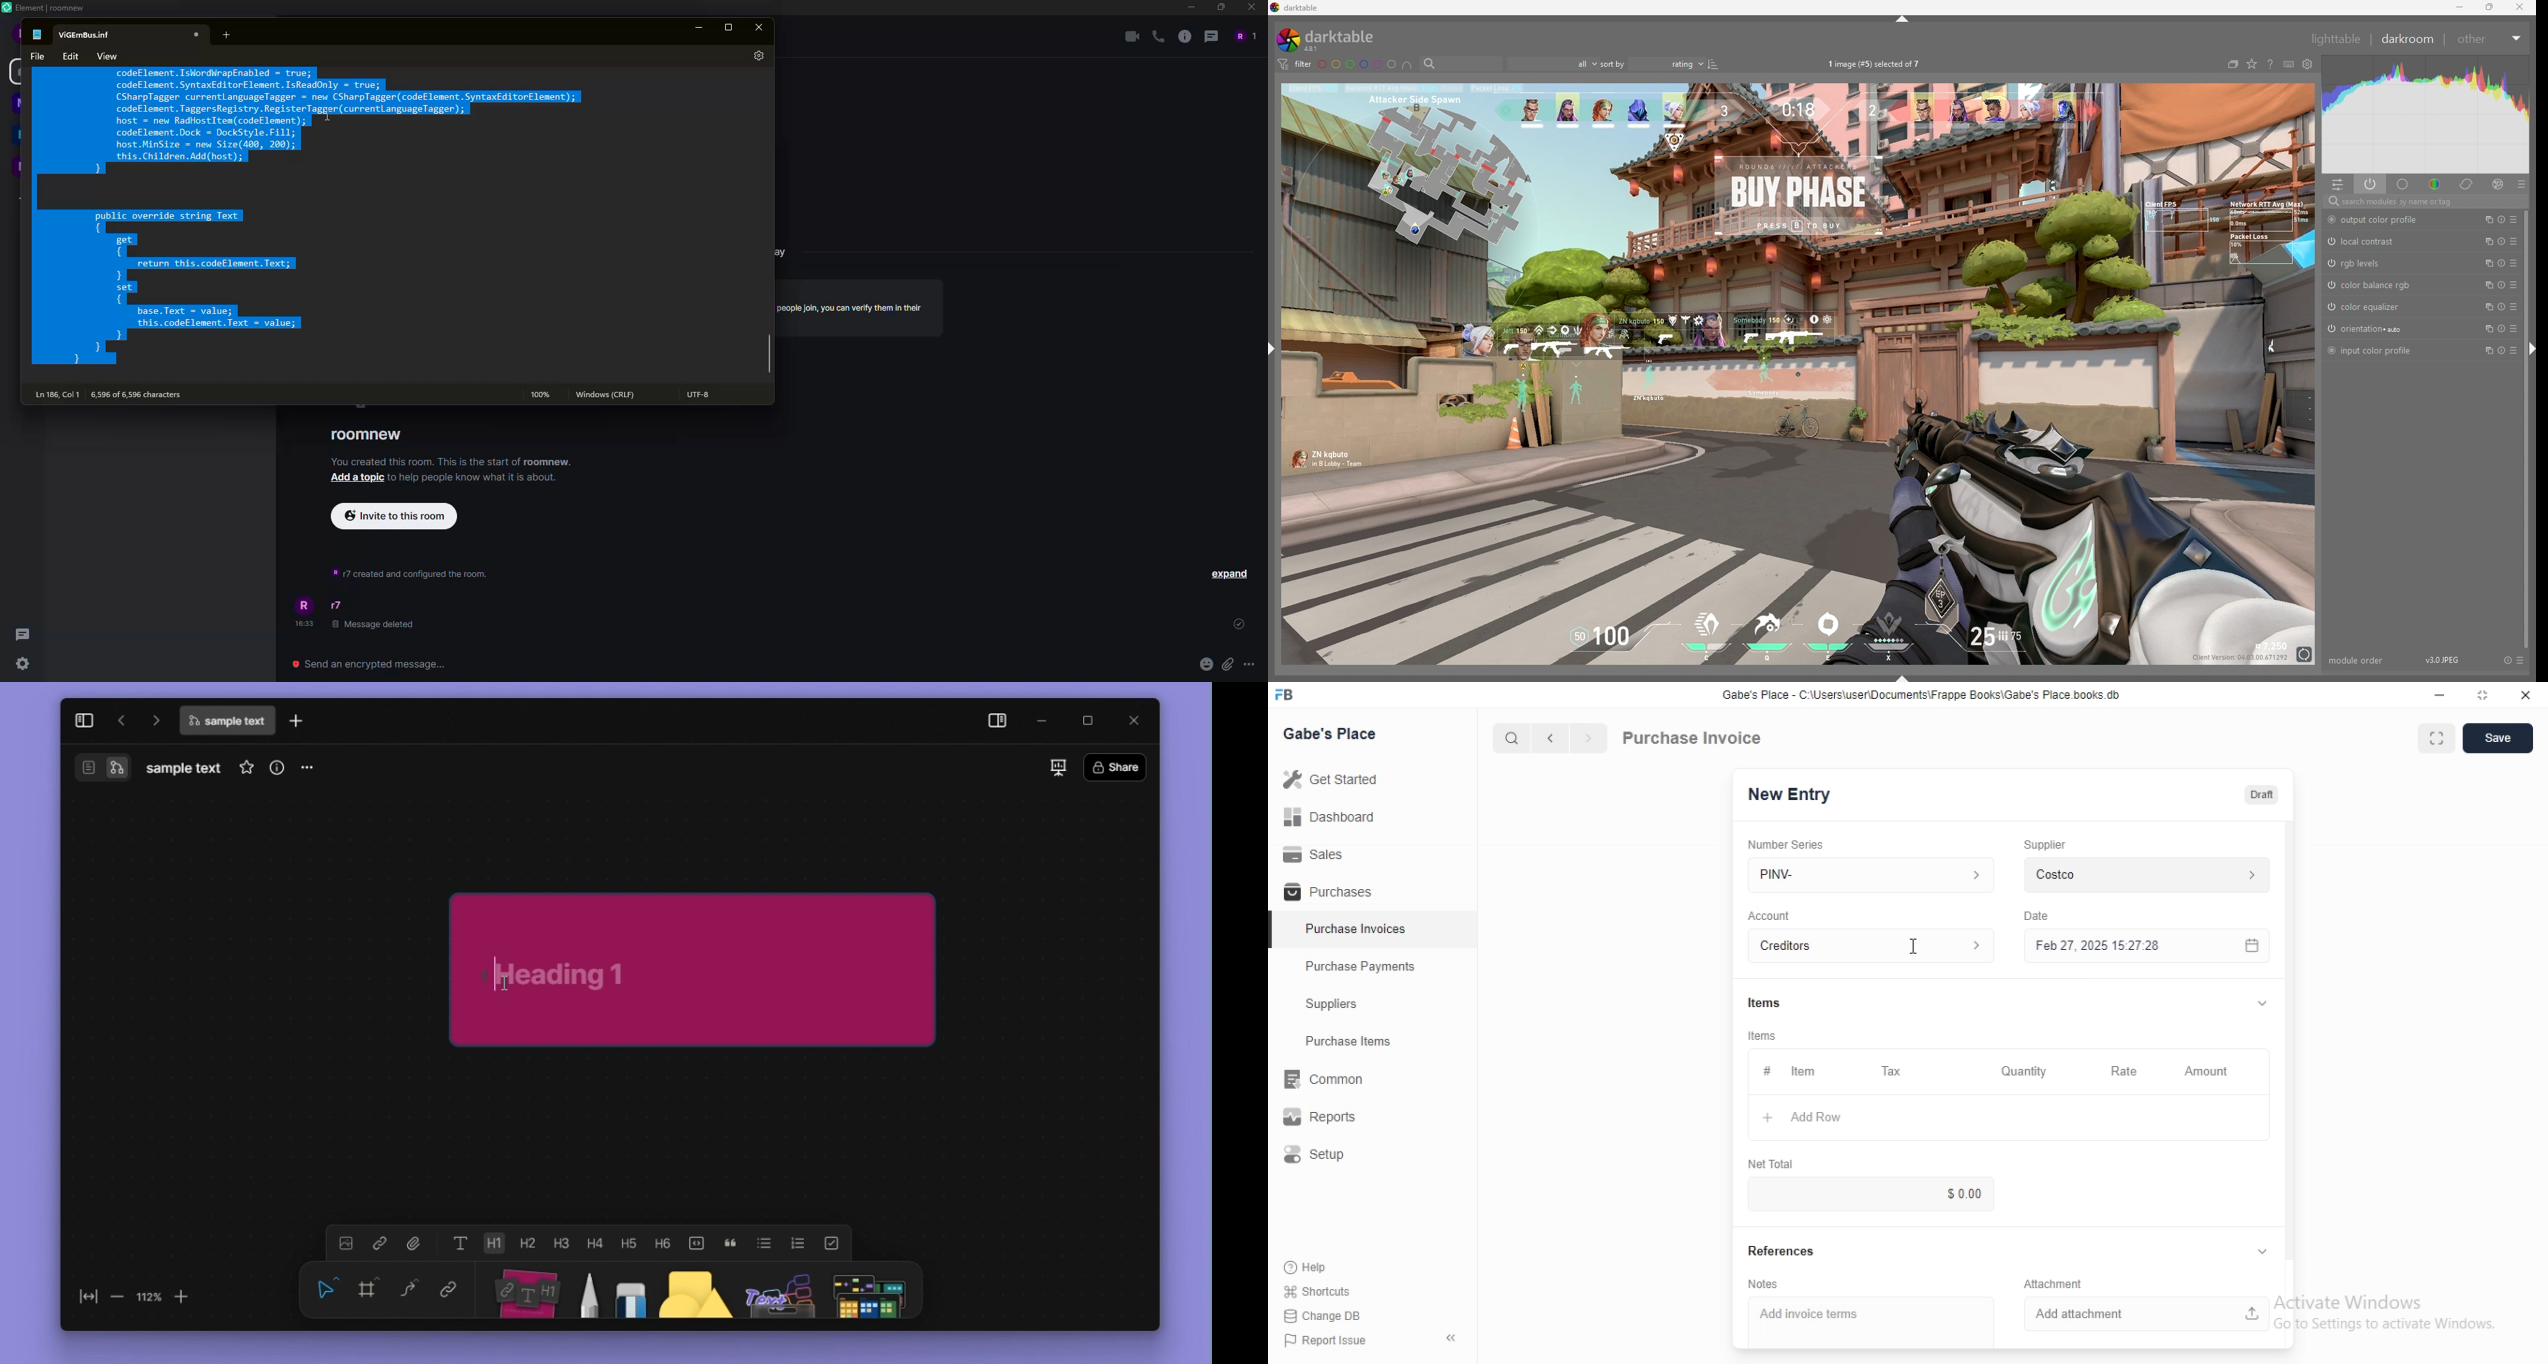 Image resolution: width=2548 pixels, height=1372 pixels. Describe the element at coordinates (358, 478) in the screenshot. I see `add a topic` at that location.